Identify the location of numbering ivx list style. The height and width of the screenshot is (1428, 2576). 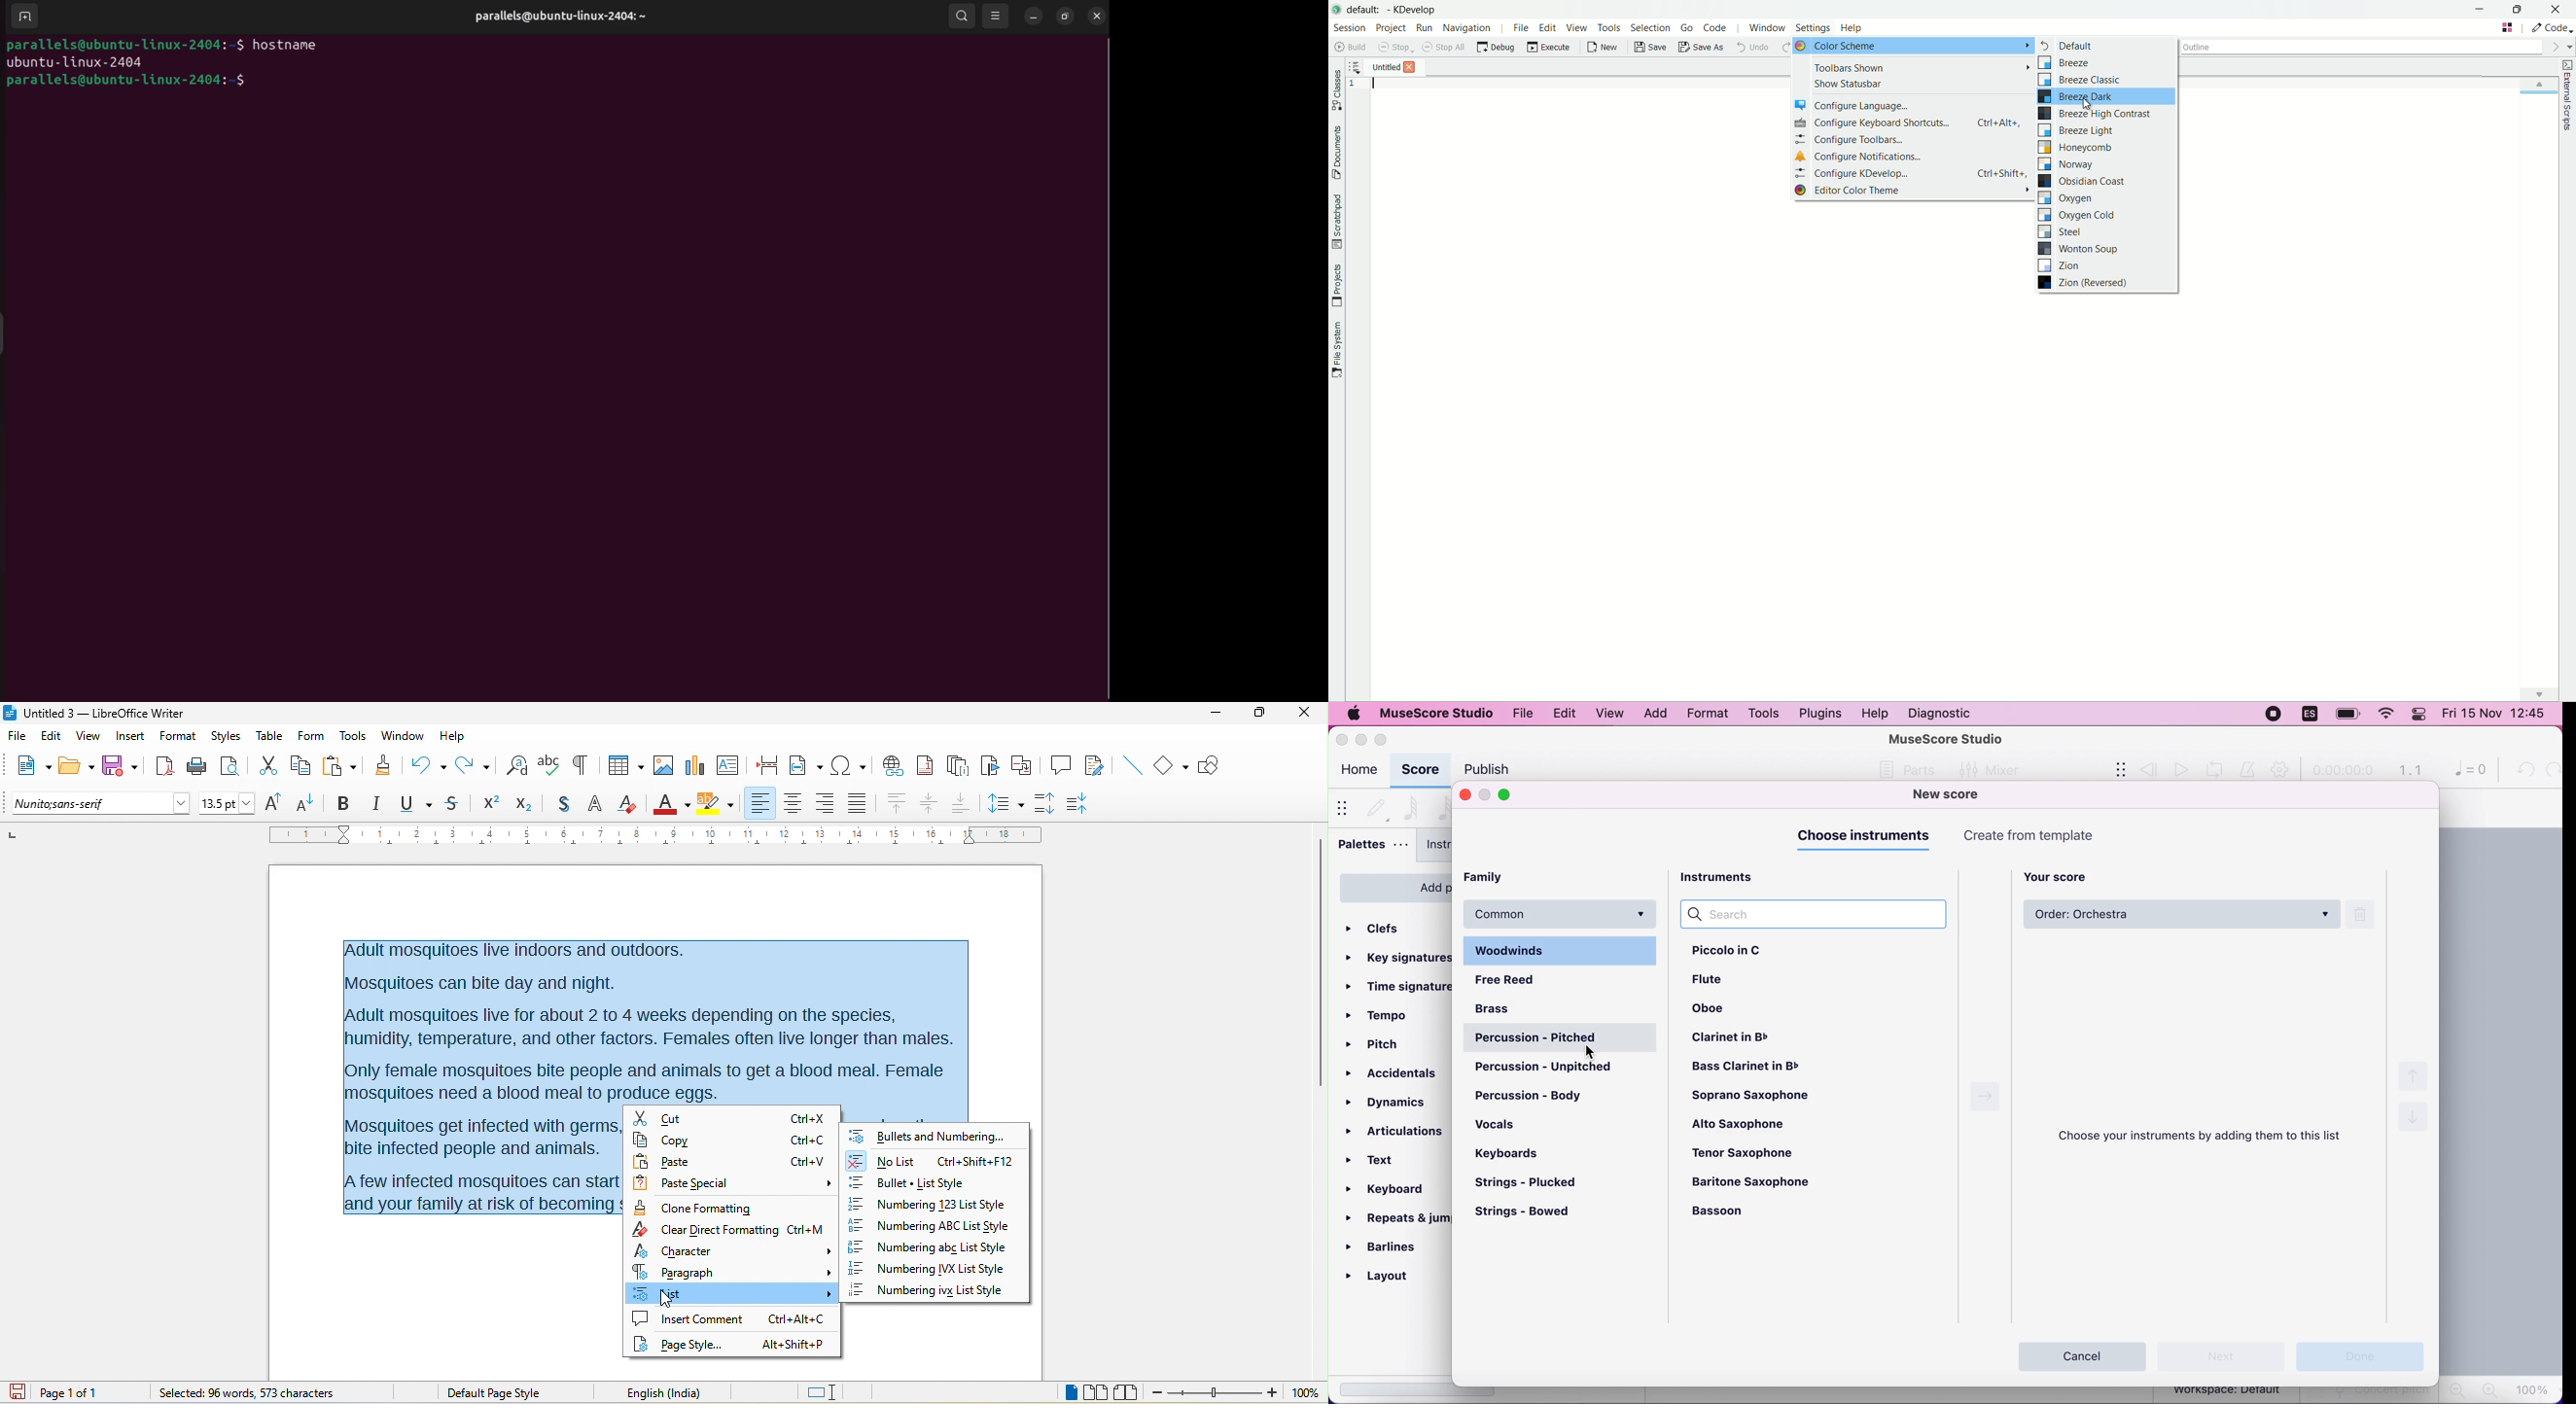
(936, 1291).